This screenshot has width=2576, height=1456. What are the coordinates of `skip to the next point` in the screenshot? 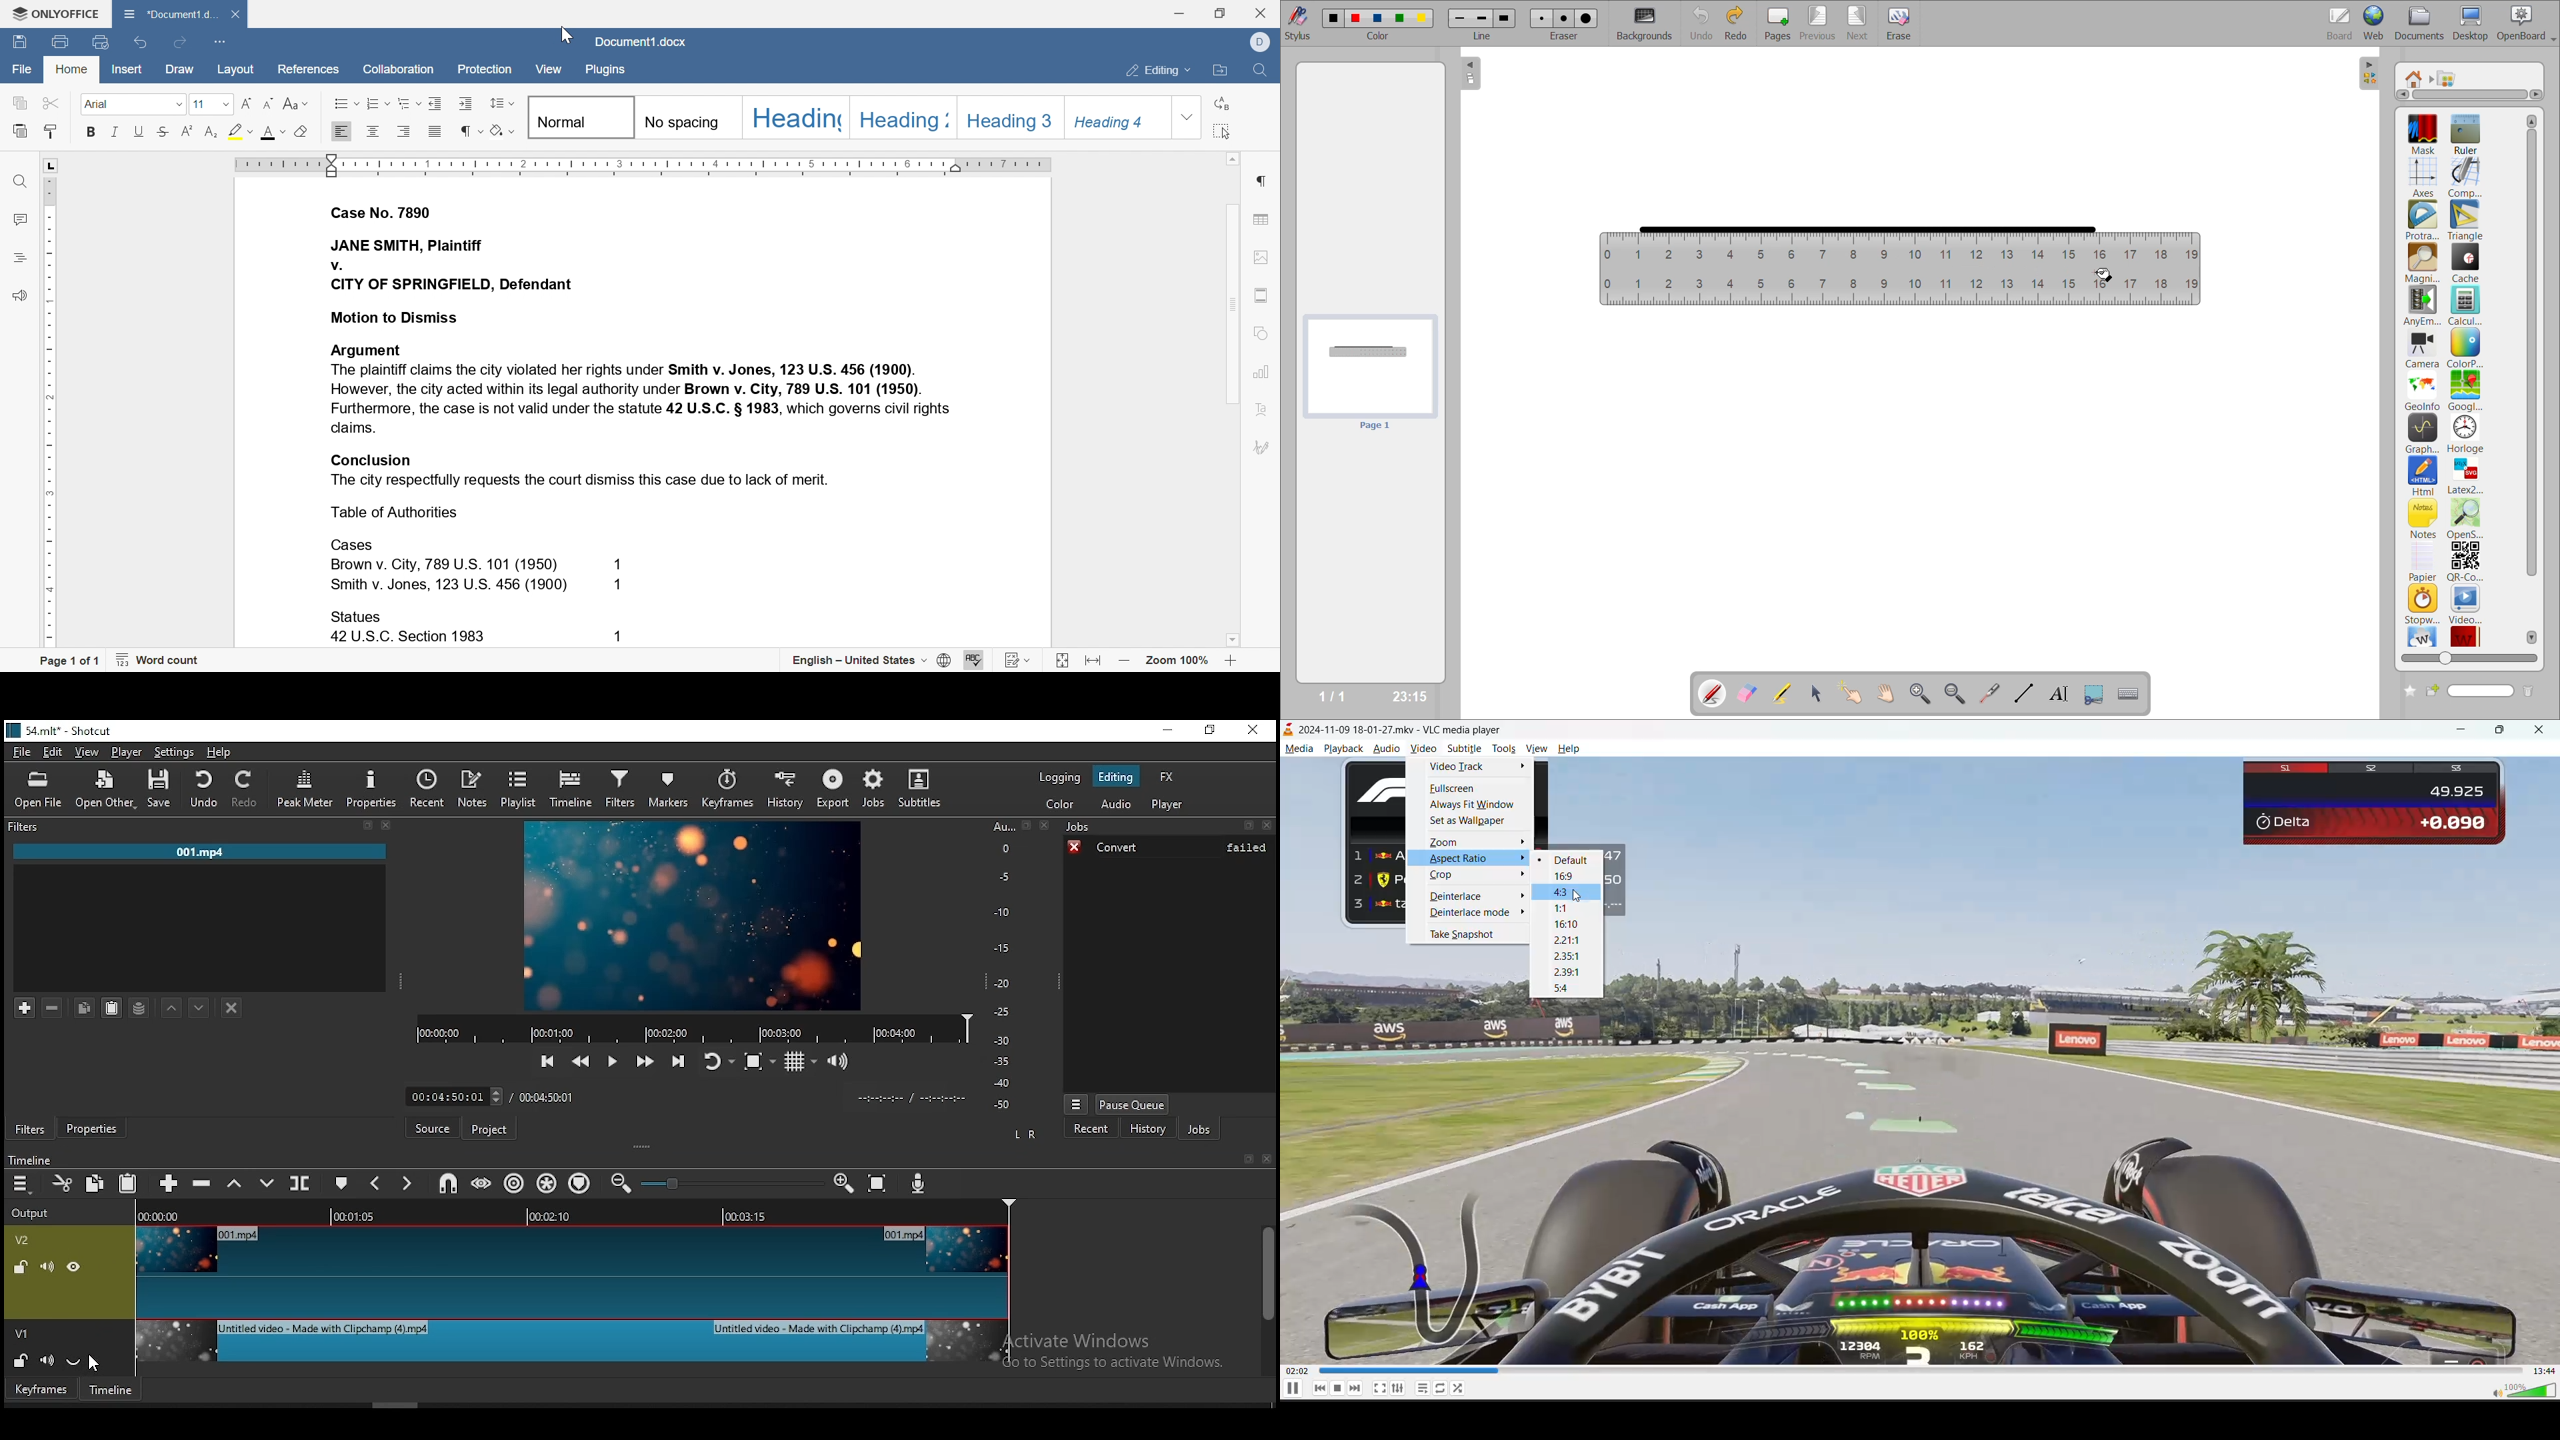 It's located at (679, 1062).